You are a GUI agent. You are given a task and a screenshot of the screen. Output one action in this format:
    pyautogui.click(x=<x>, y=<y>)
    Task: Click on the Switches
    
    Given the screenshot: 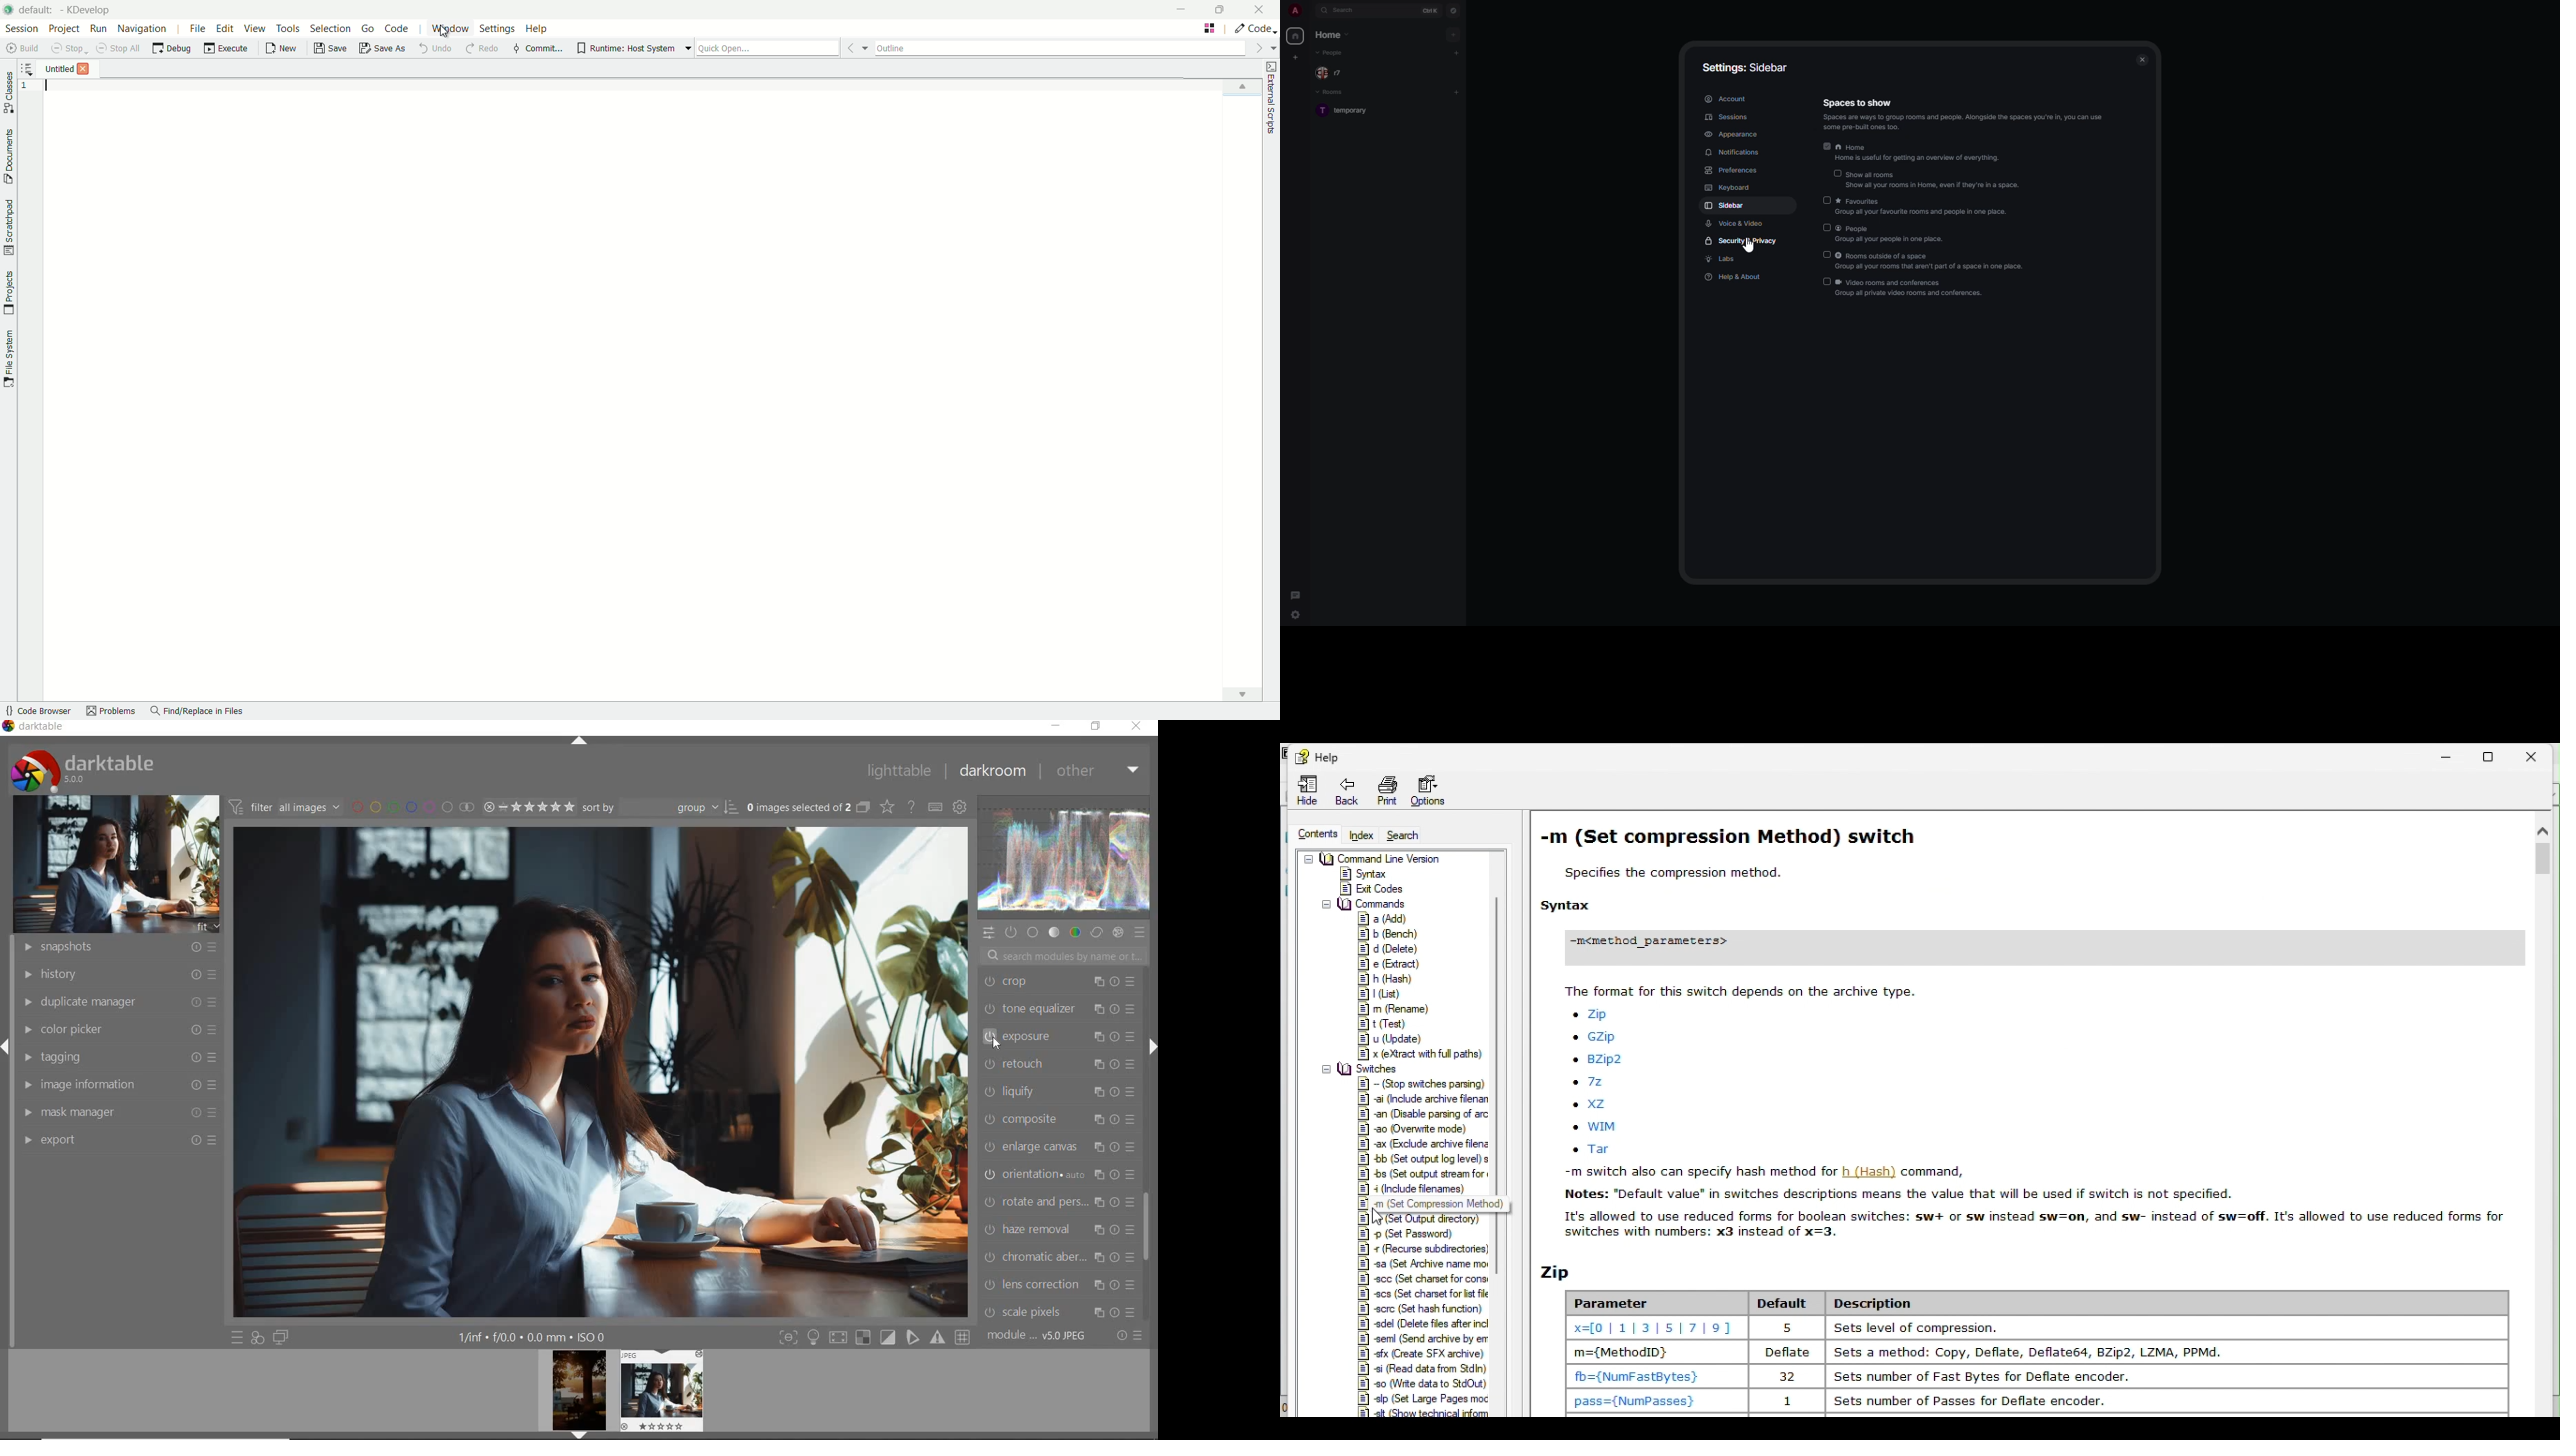 What is the action you would take?
    pyautogui.click(x=1364, y=1068)
    